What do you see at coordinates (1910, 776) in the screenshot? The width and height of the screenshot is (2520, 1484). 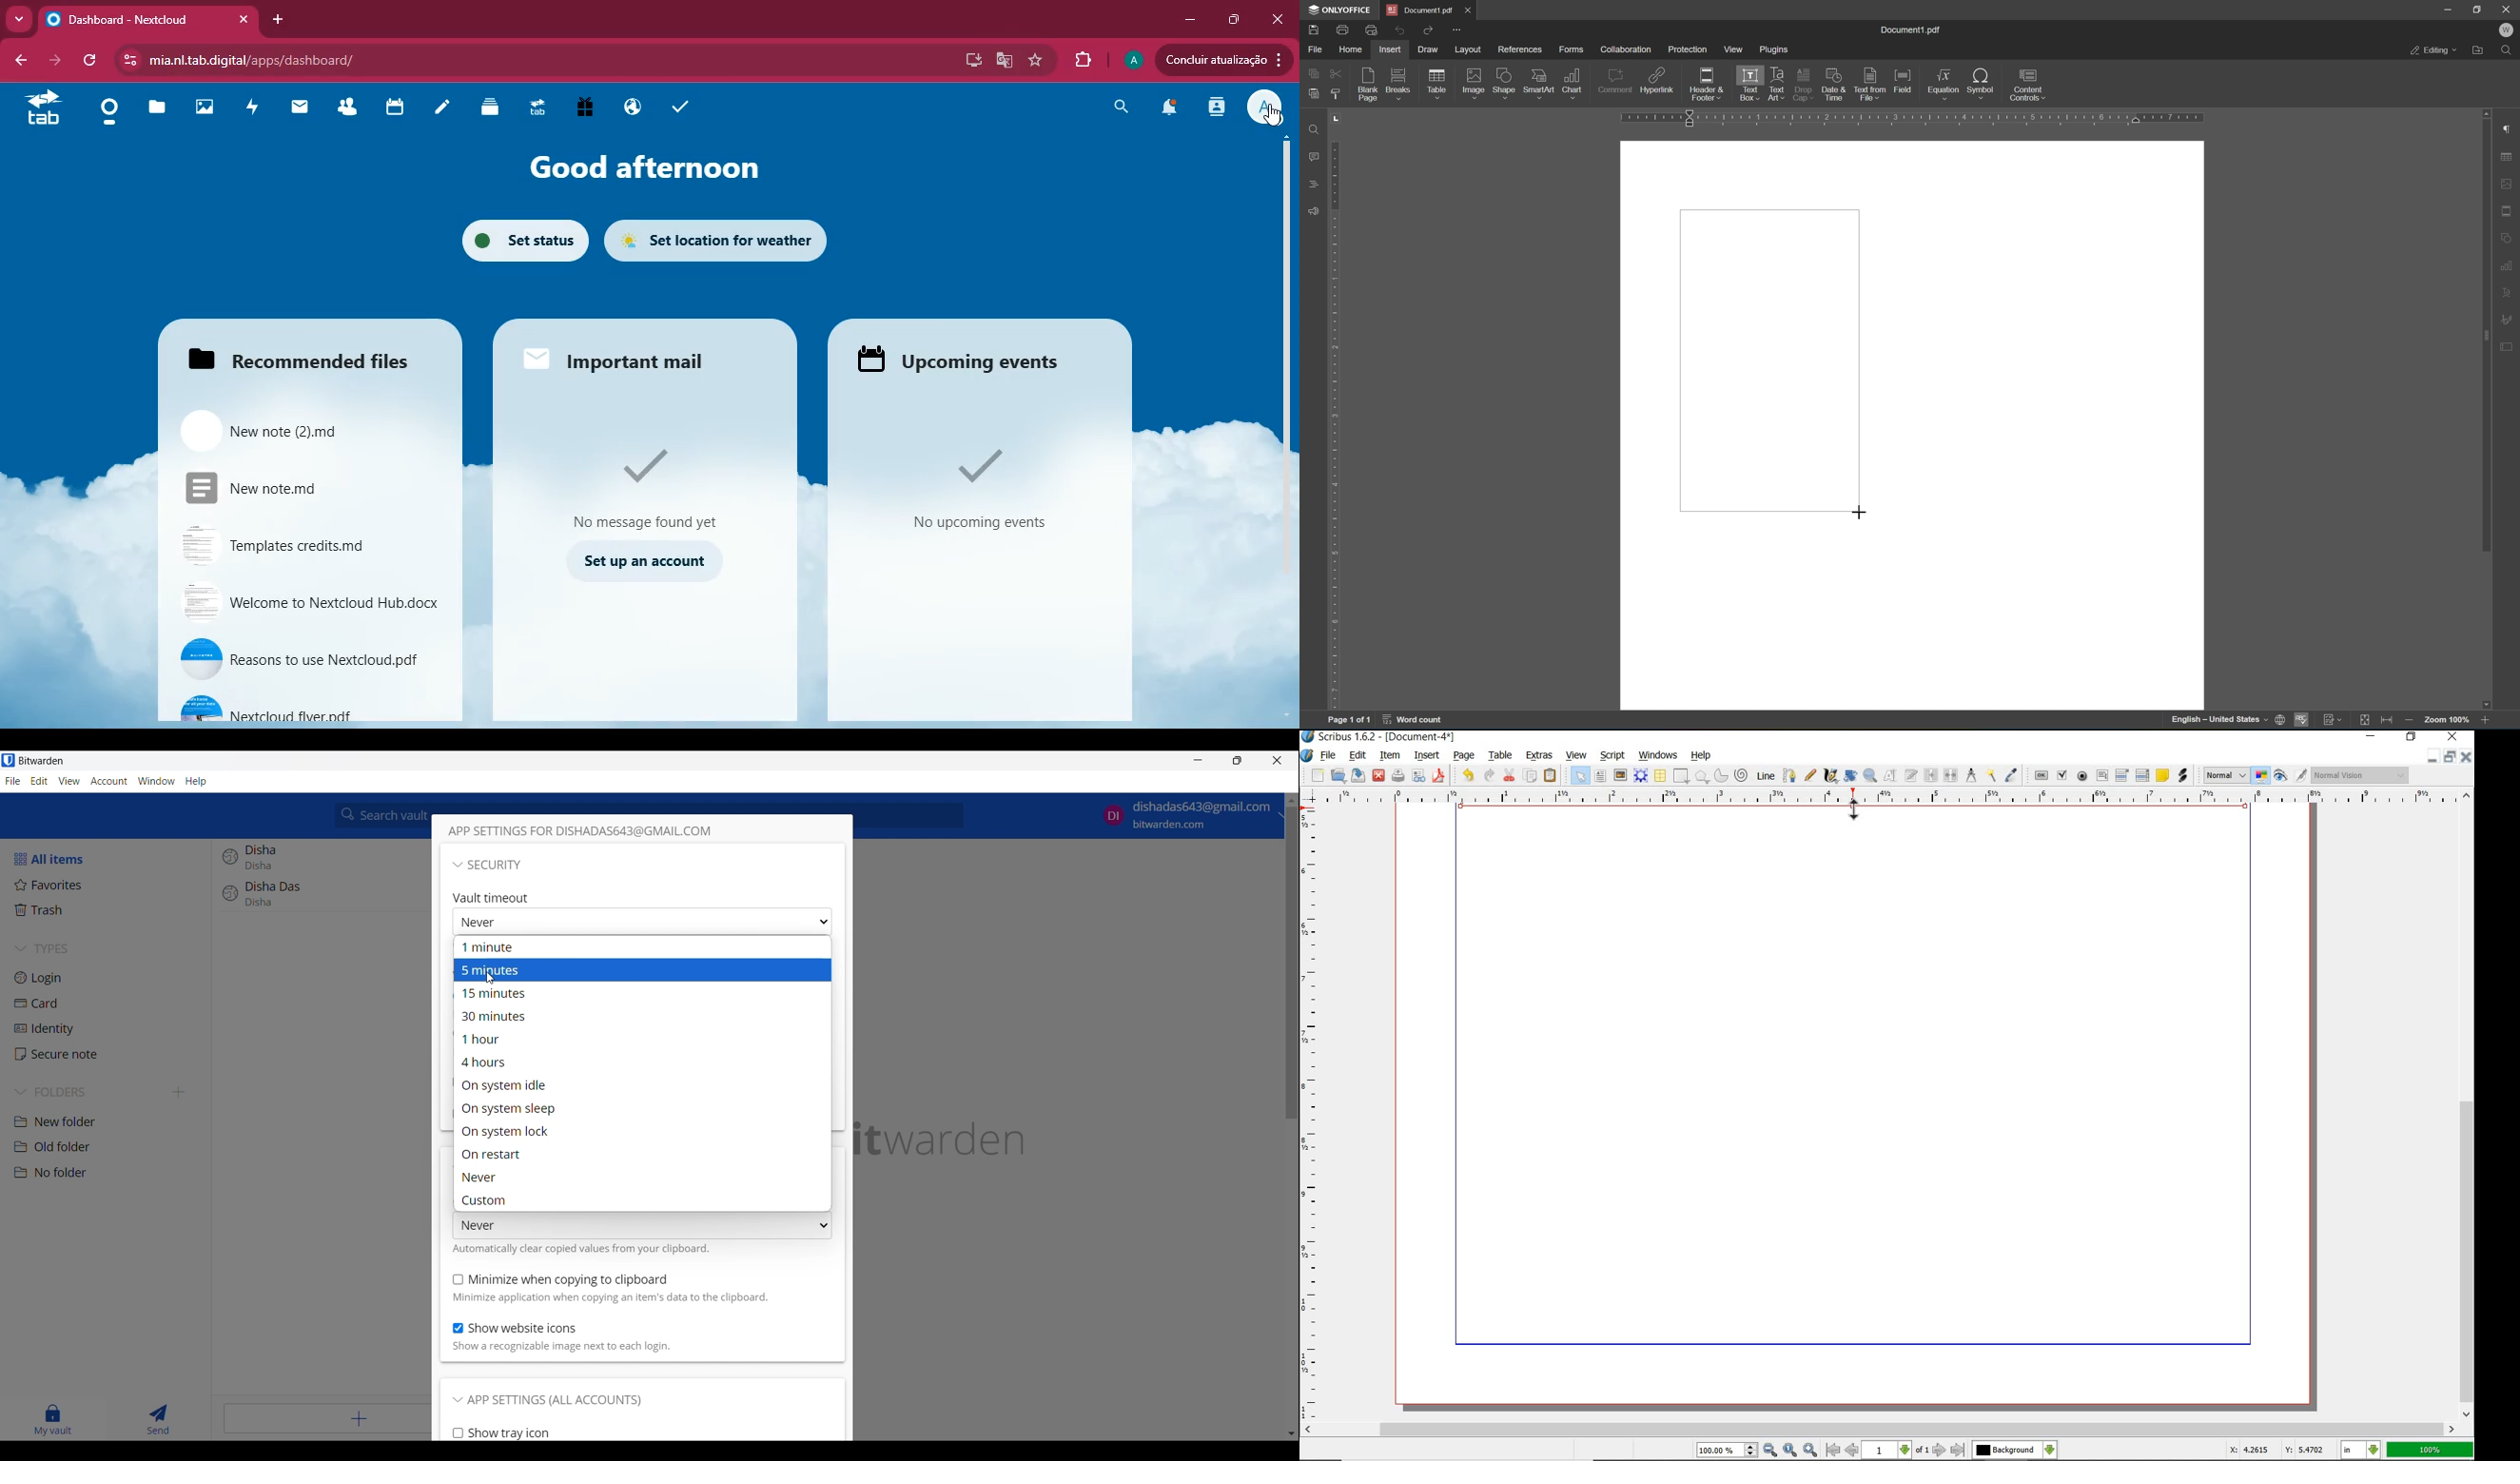 I see `edit text with story editor` at bounding box center [1910, 776].